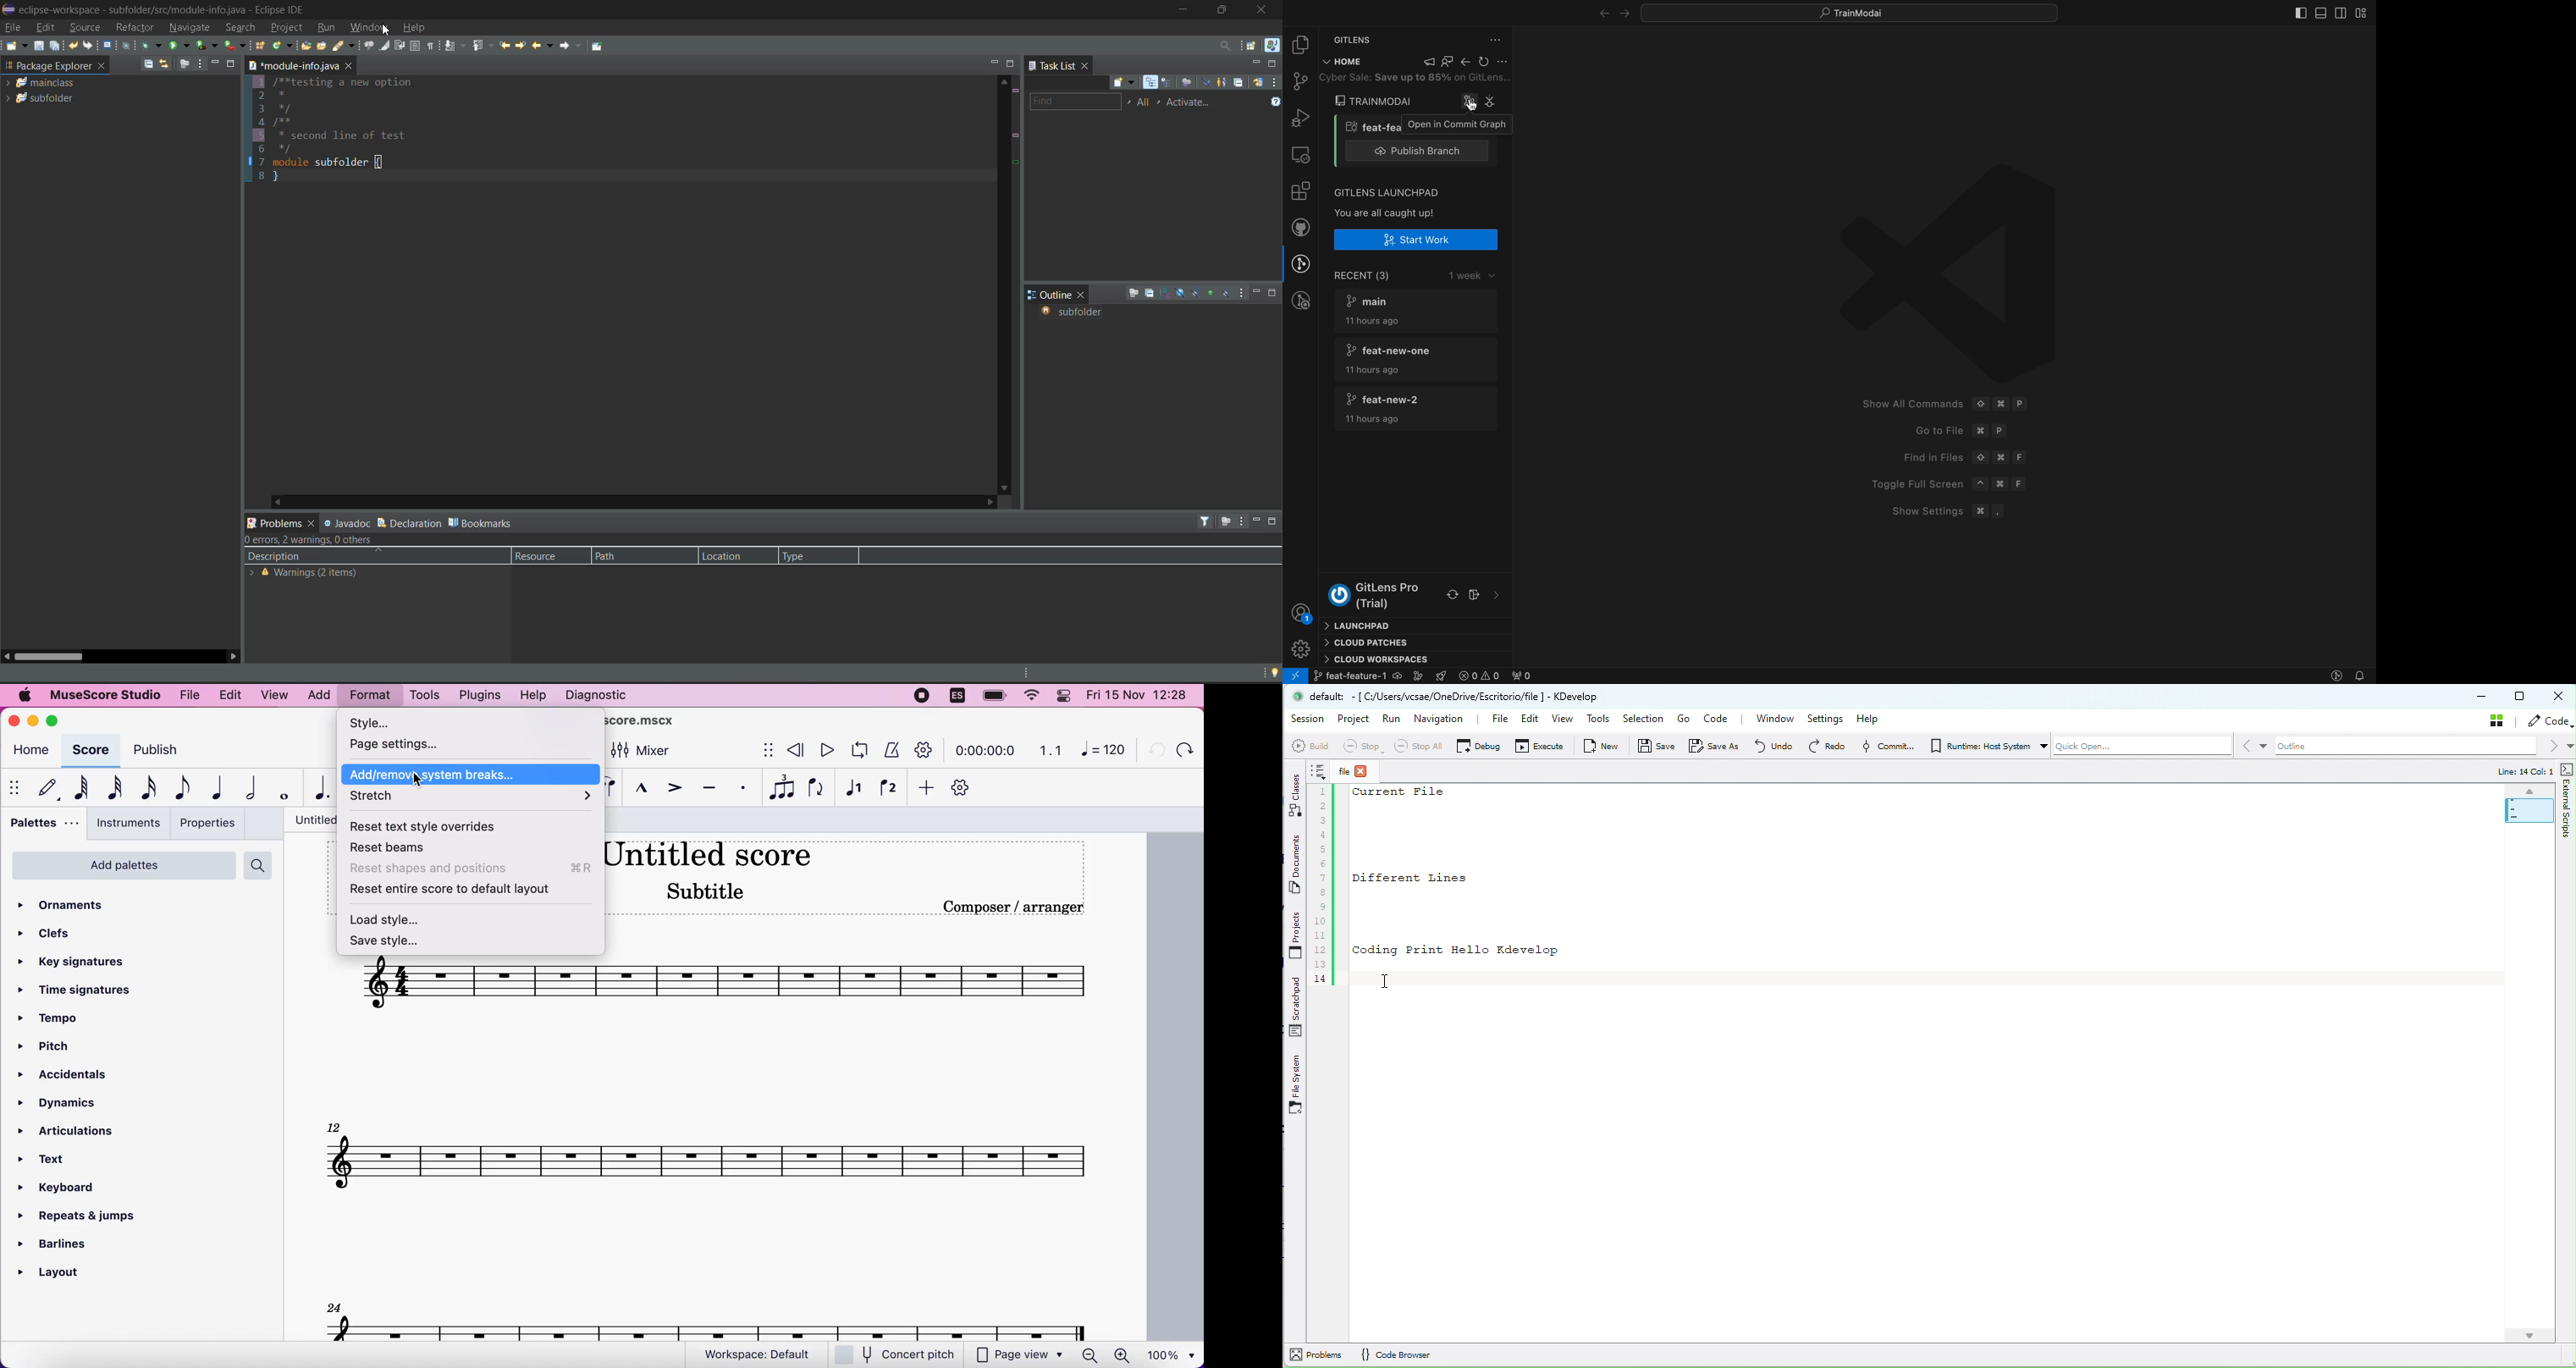 Image resolution: width=2576 pixels, height=1372 pixels. What do you see at coordinates (40, 46) in the screenshot?
I see `save` at bounding box center [40, 46].